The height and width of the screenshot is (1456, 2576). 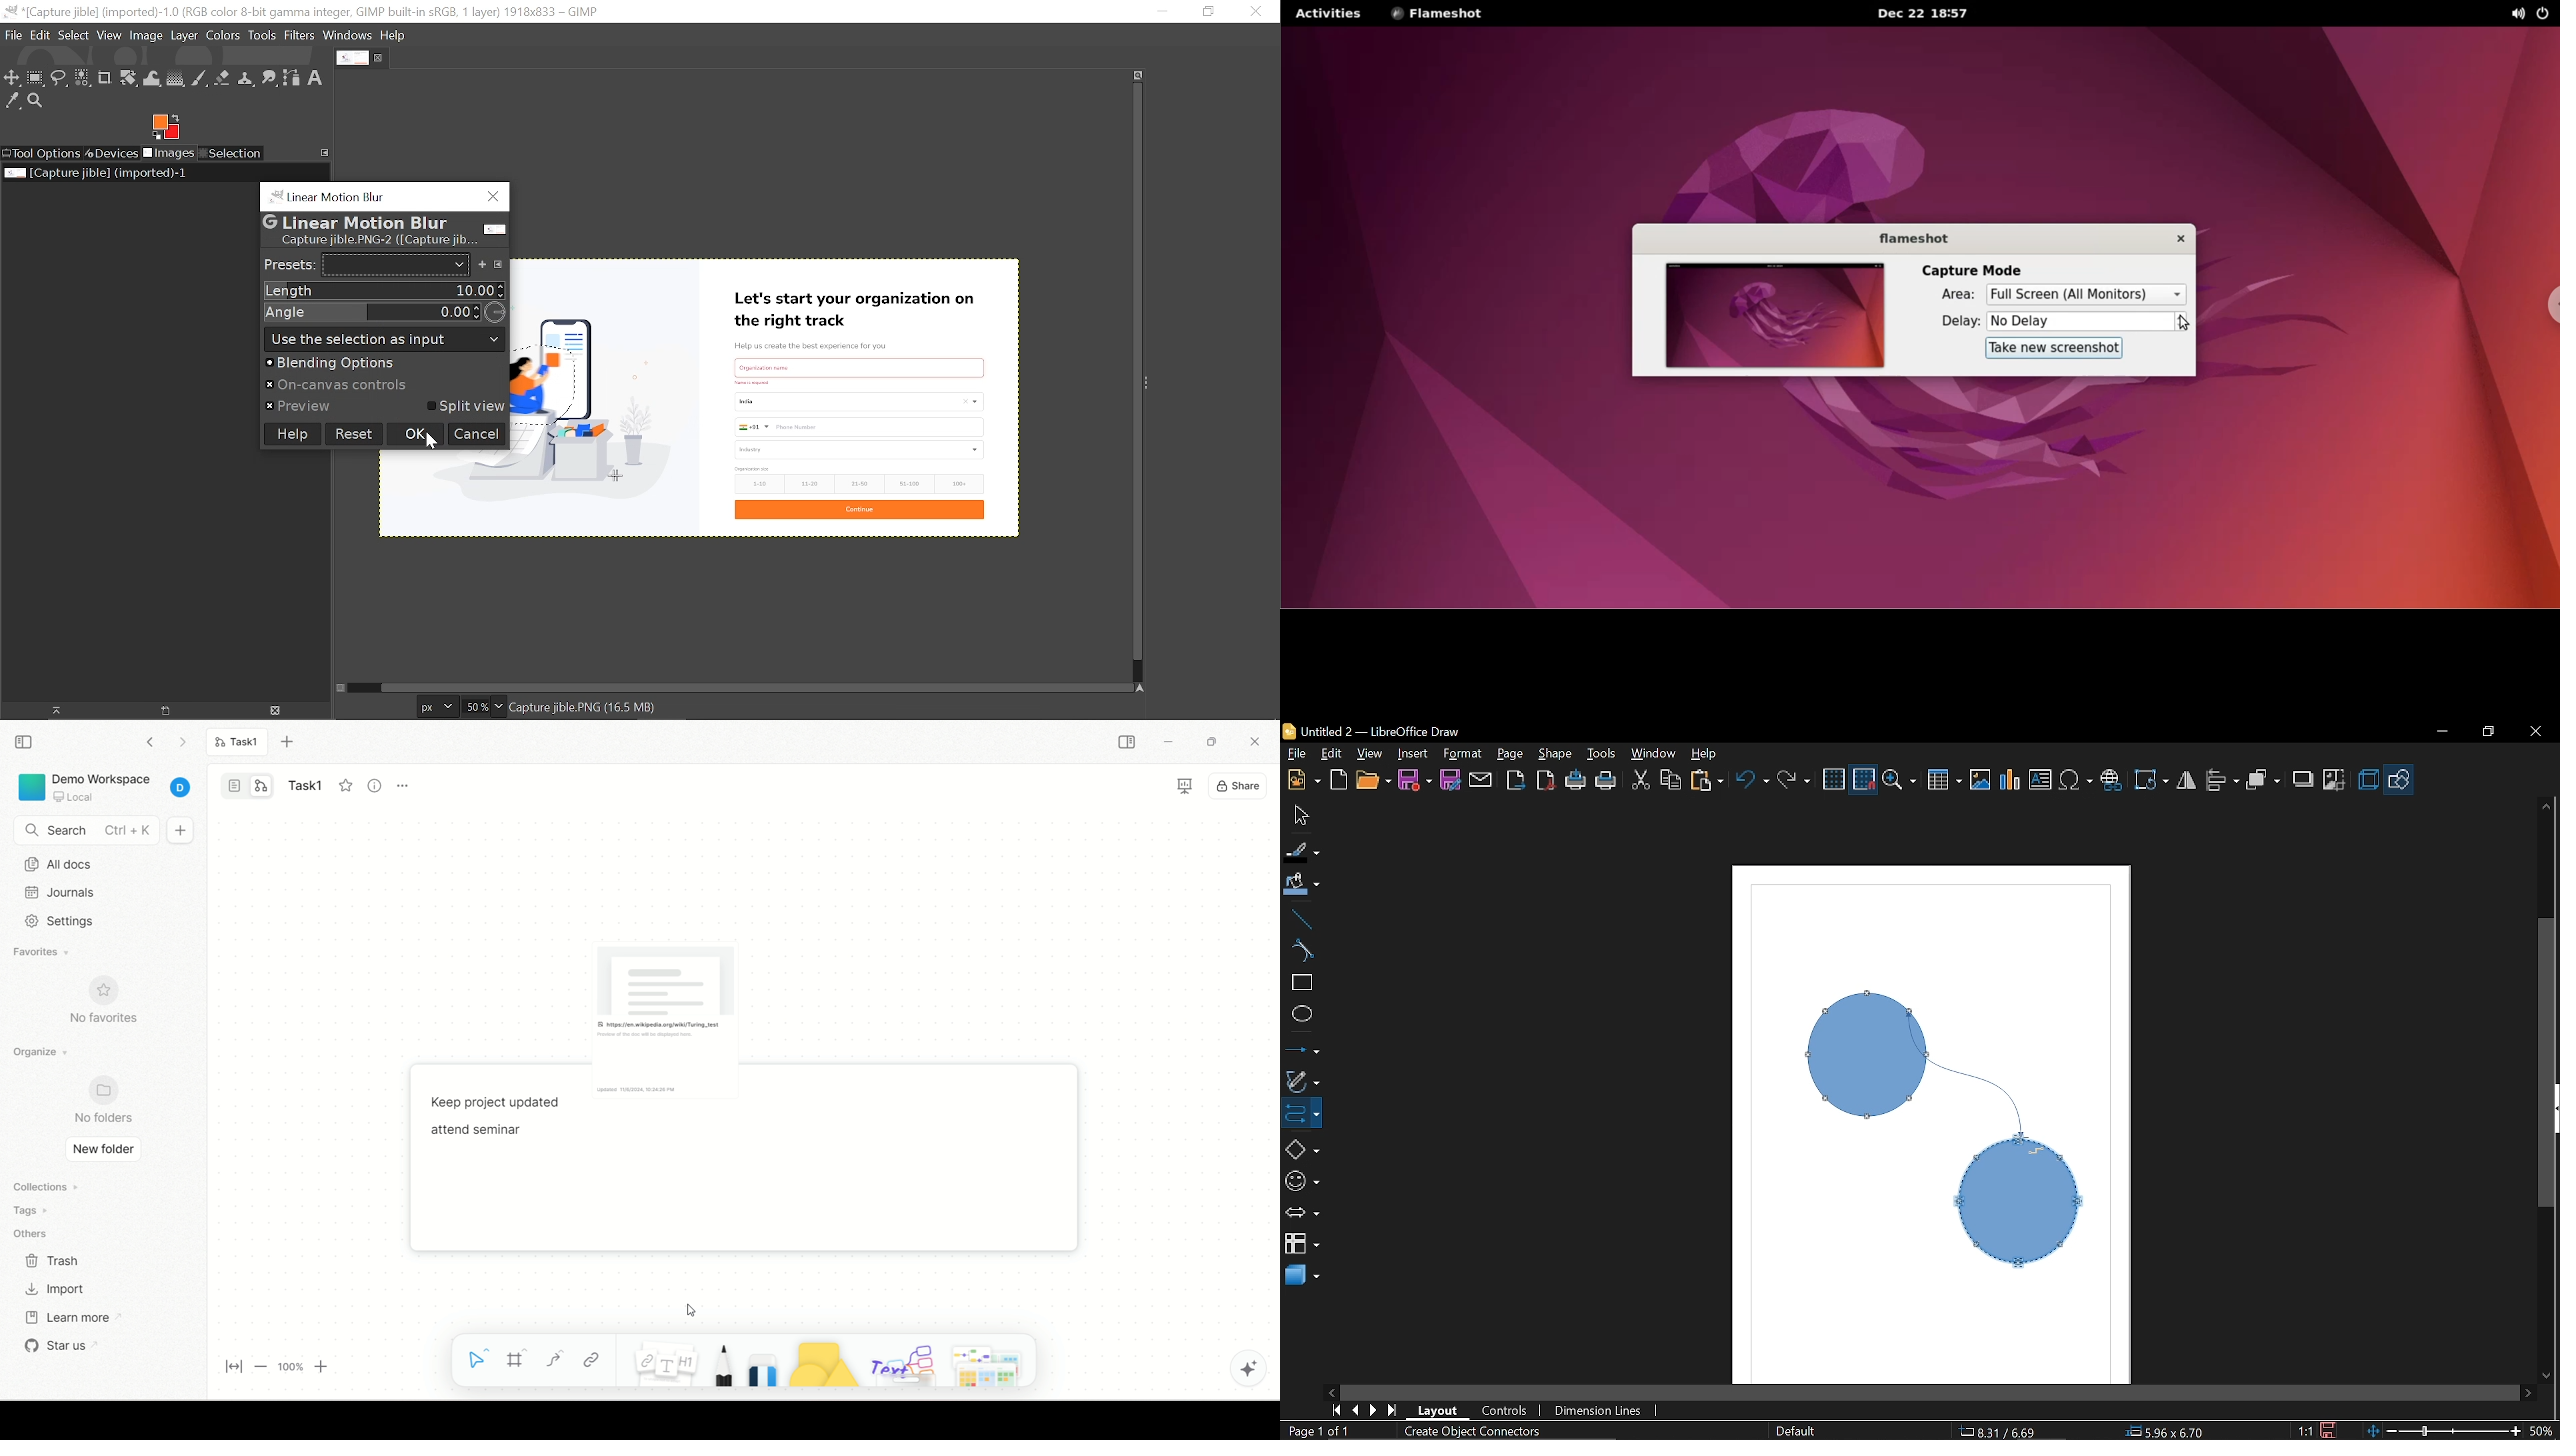 I want to click on Angle, so click(x=382, y=312).